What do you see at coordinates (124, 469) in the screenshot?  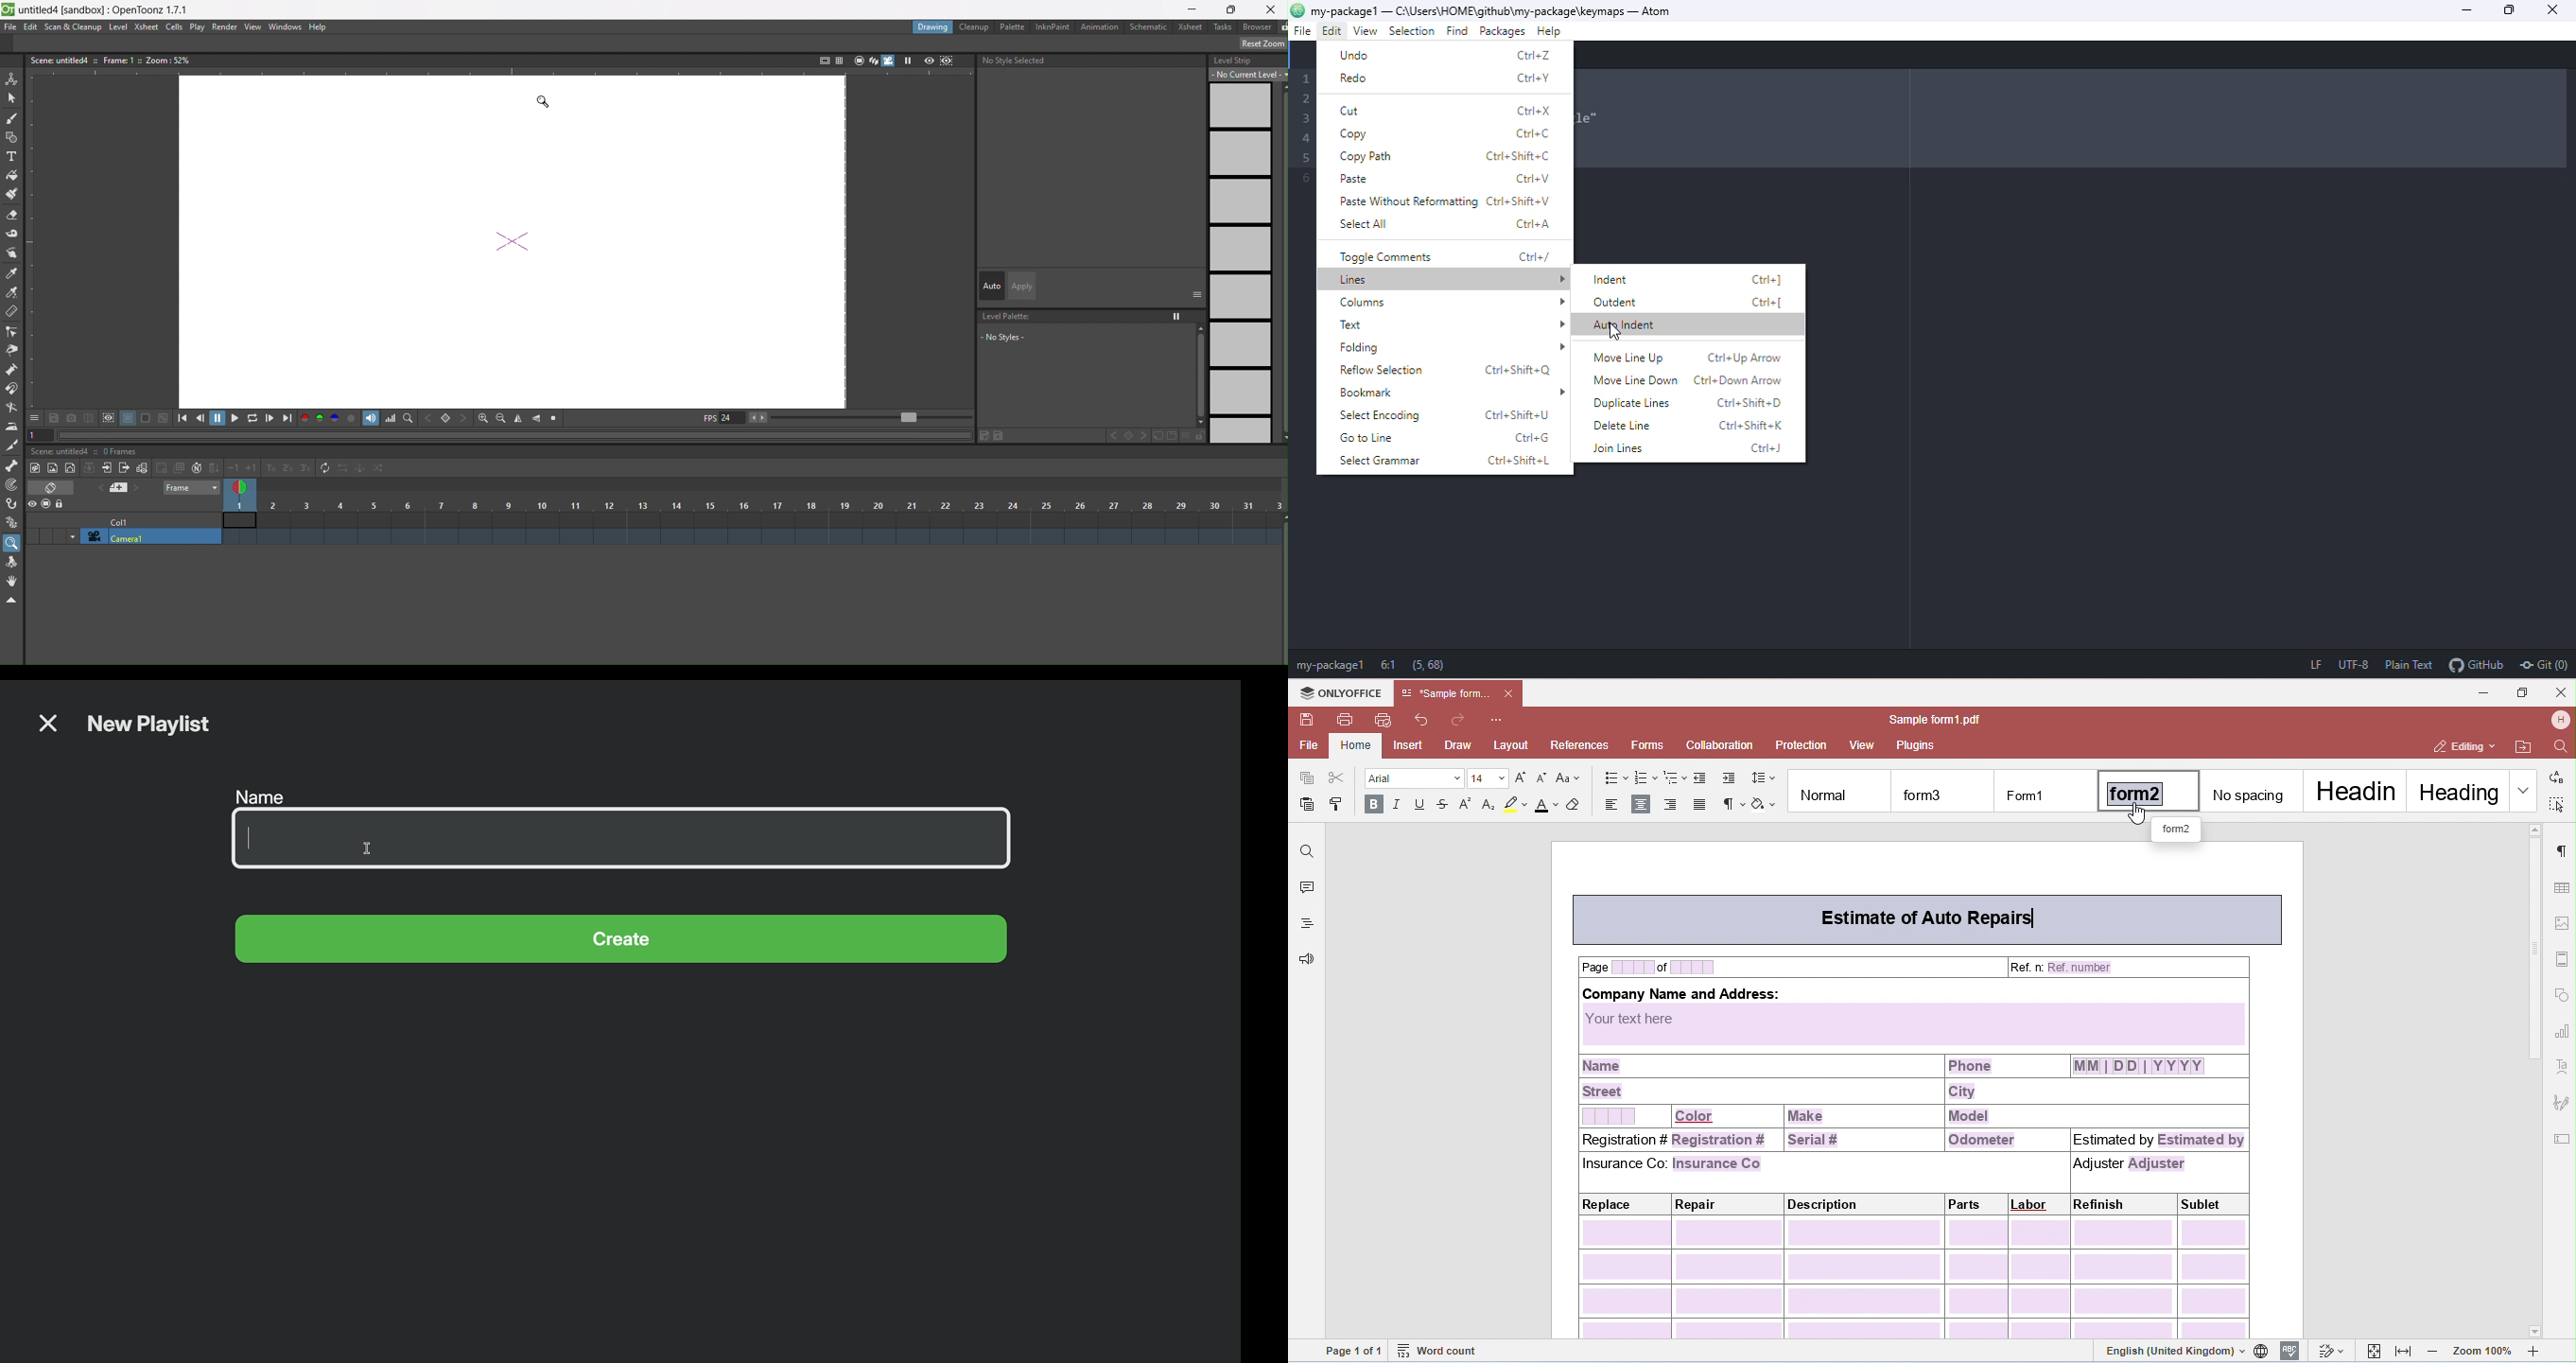 I see `next sub xsheey` at bounding box center [124, 469].